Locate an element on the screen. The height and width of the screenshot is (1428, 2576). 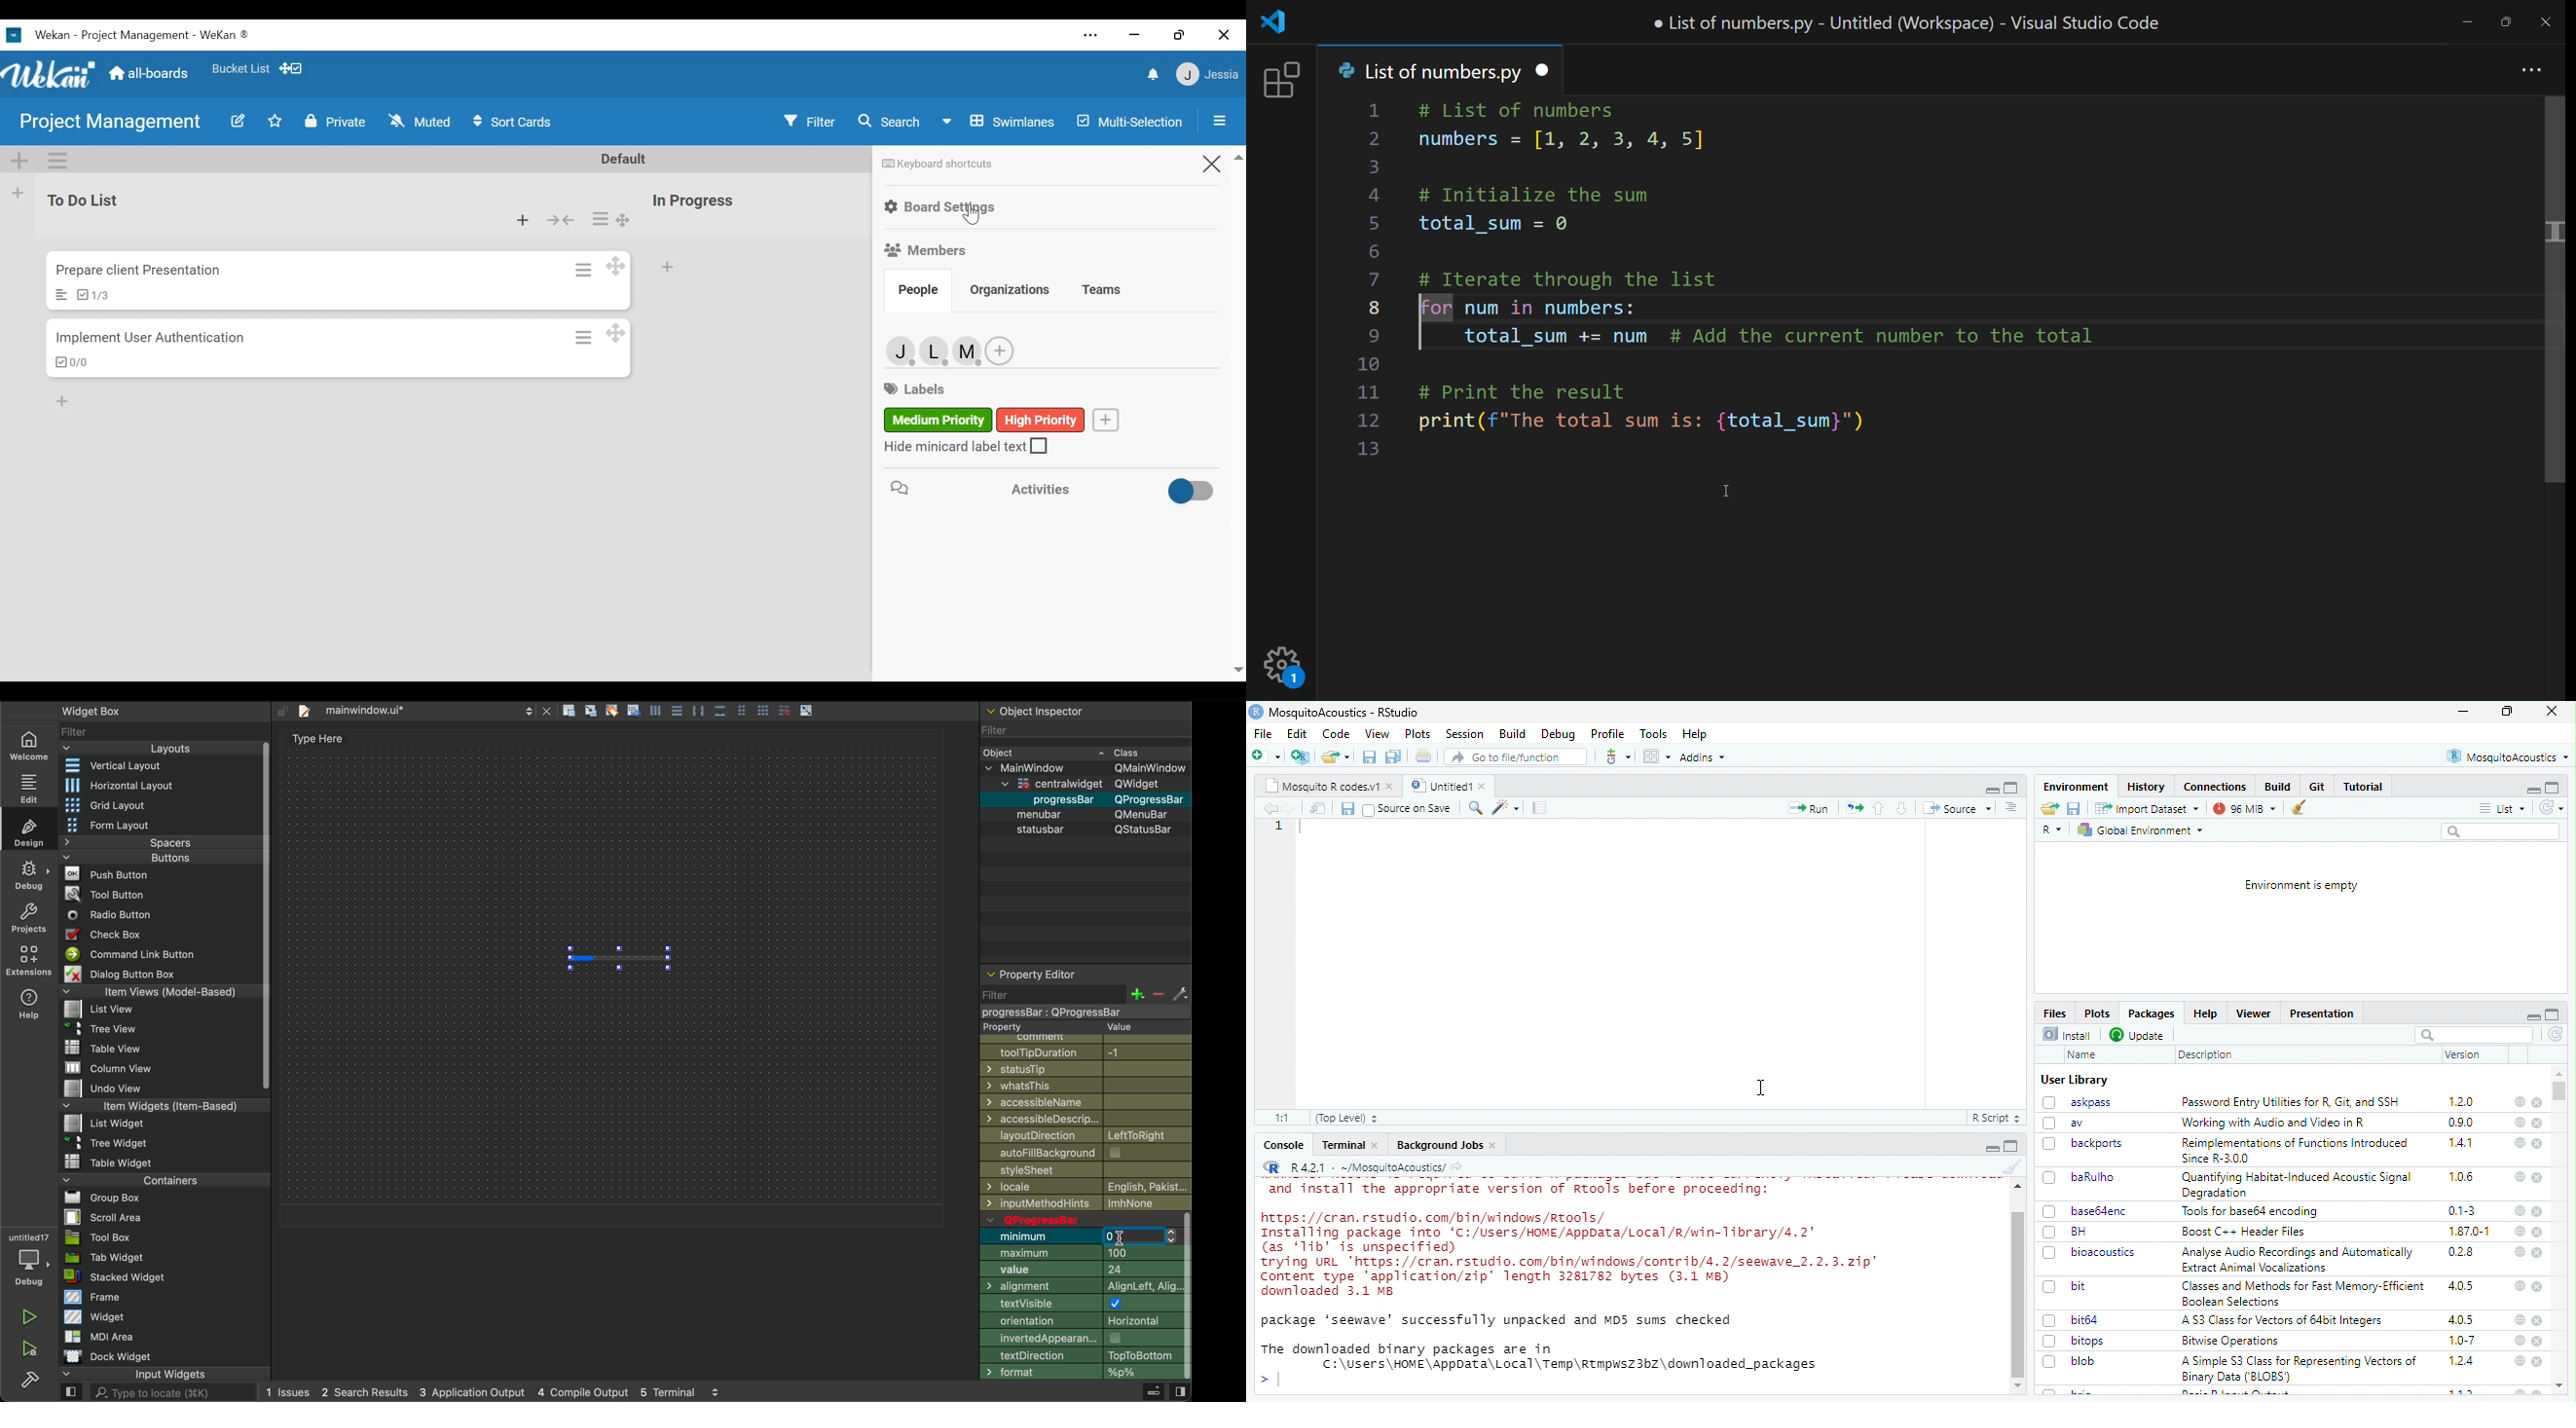
checkbox is located at coordinates (2052, 1321).